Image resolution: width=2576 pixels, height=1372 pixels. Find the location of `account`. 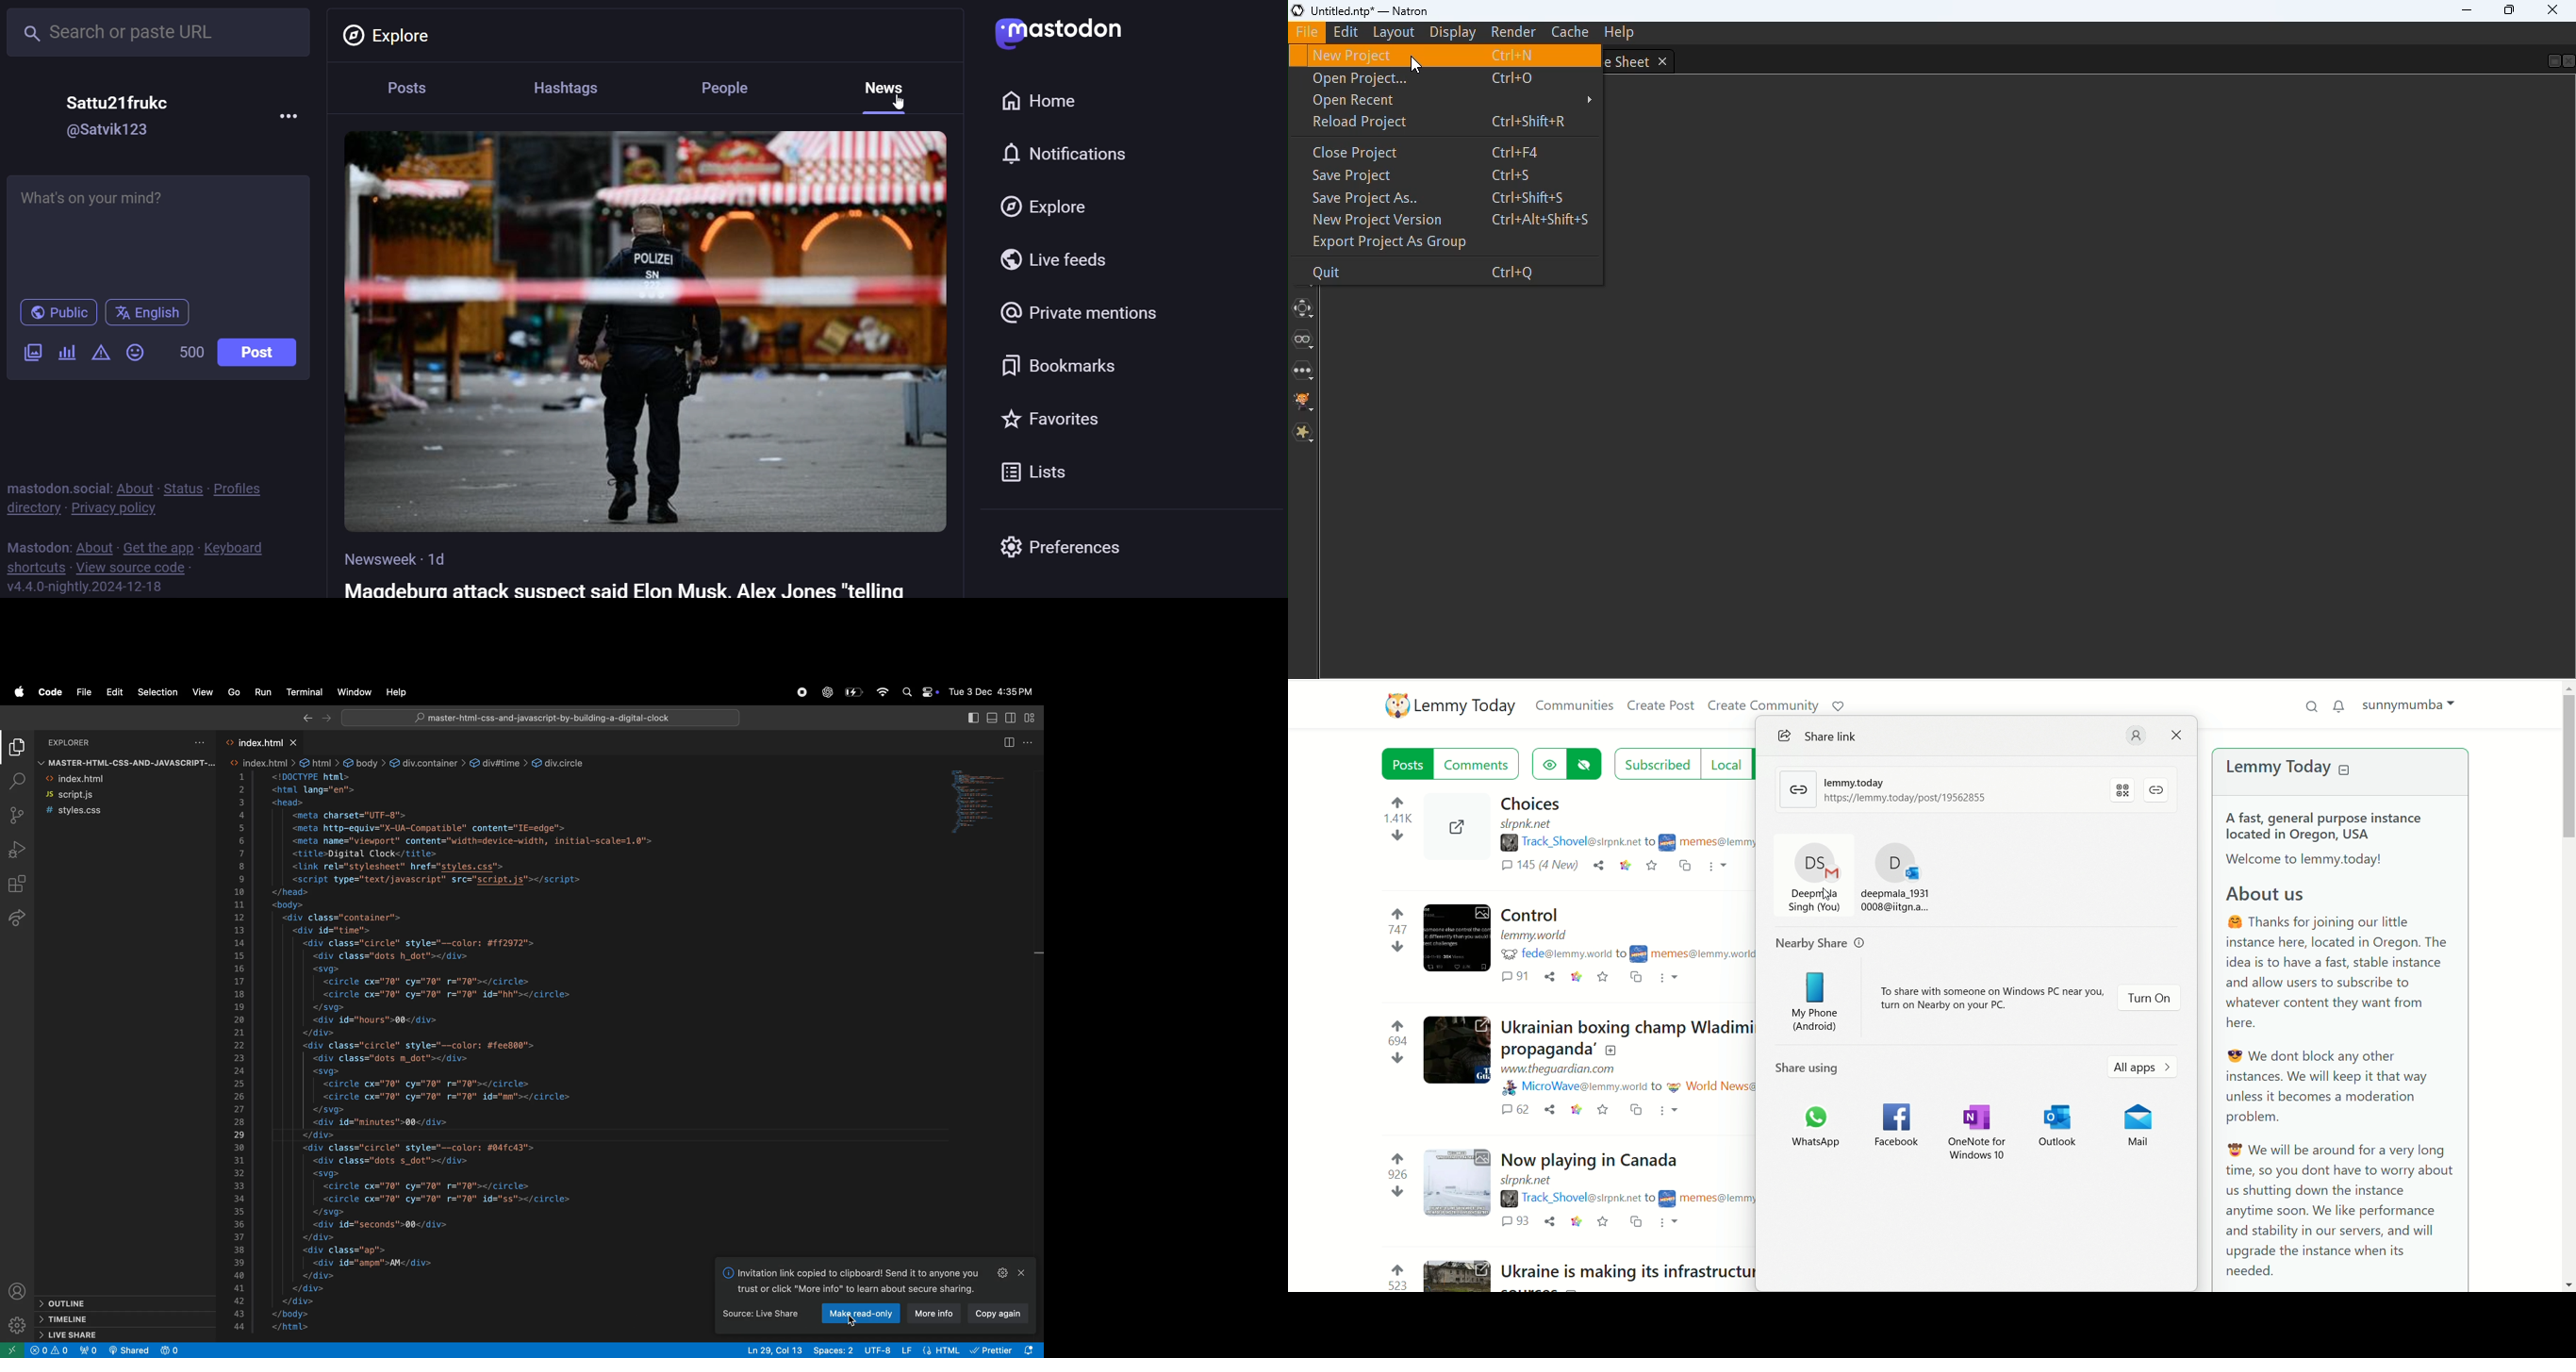

account is located at coordinates (2136, 735).